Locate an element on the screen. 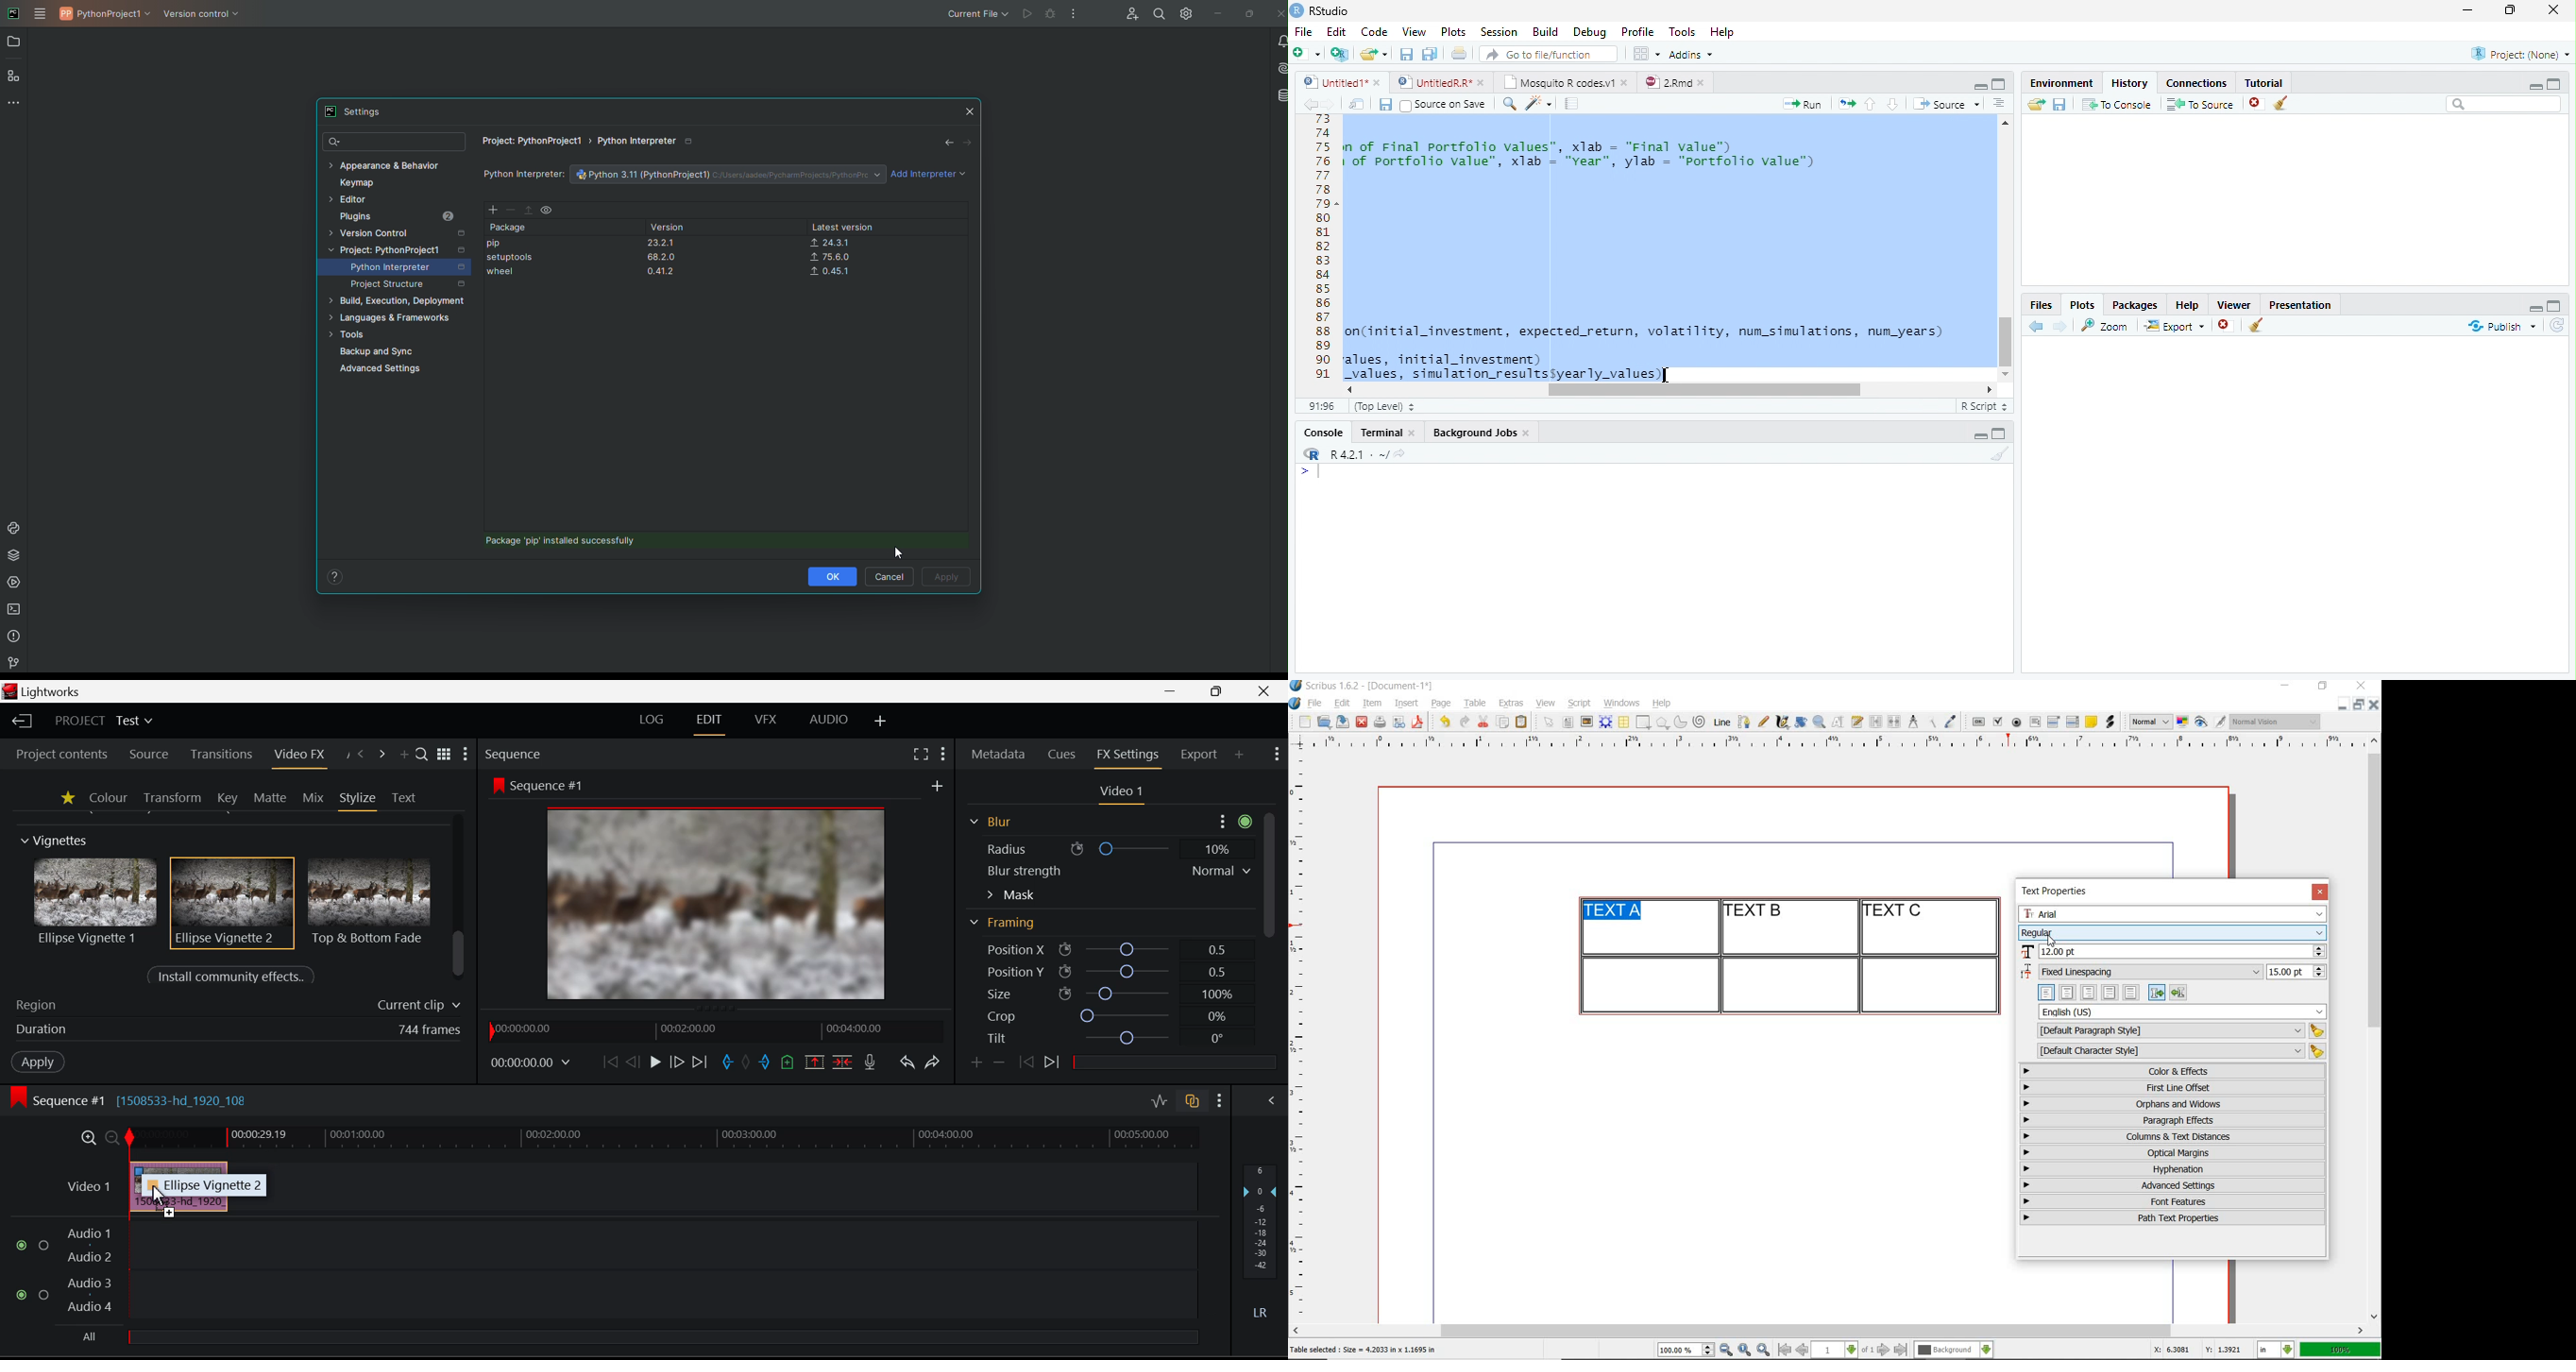 The image size is (2576, 1372). Timeline Zoom Out is located at coordinates (111, 1137).